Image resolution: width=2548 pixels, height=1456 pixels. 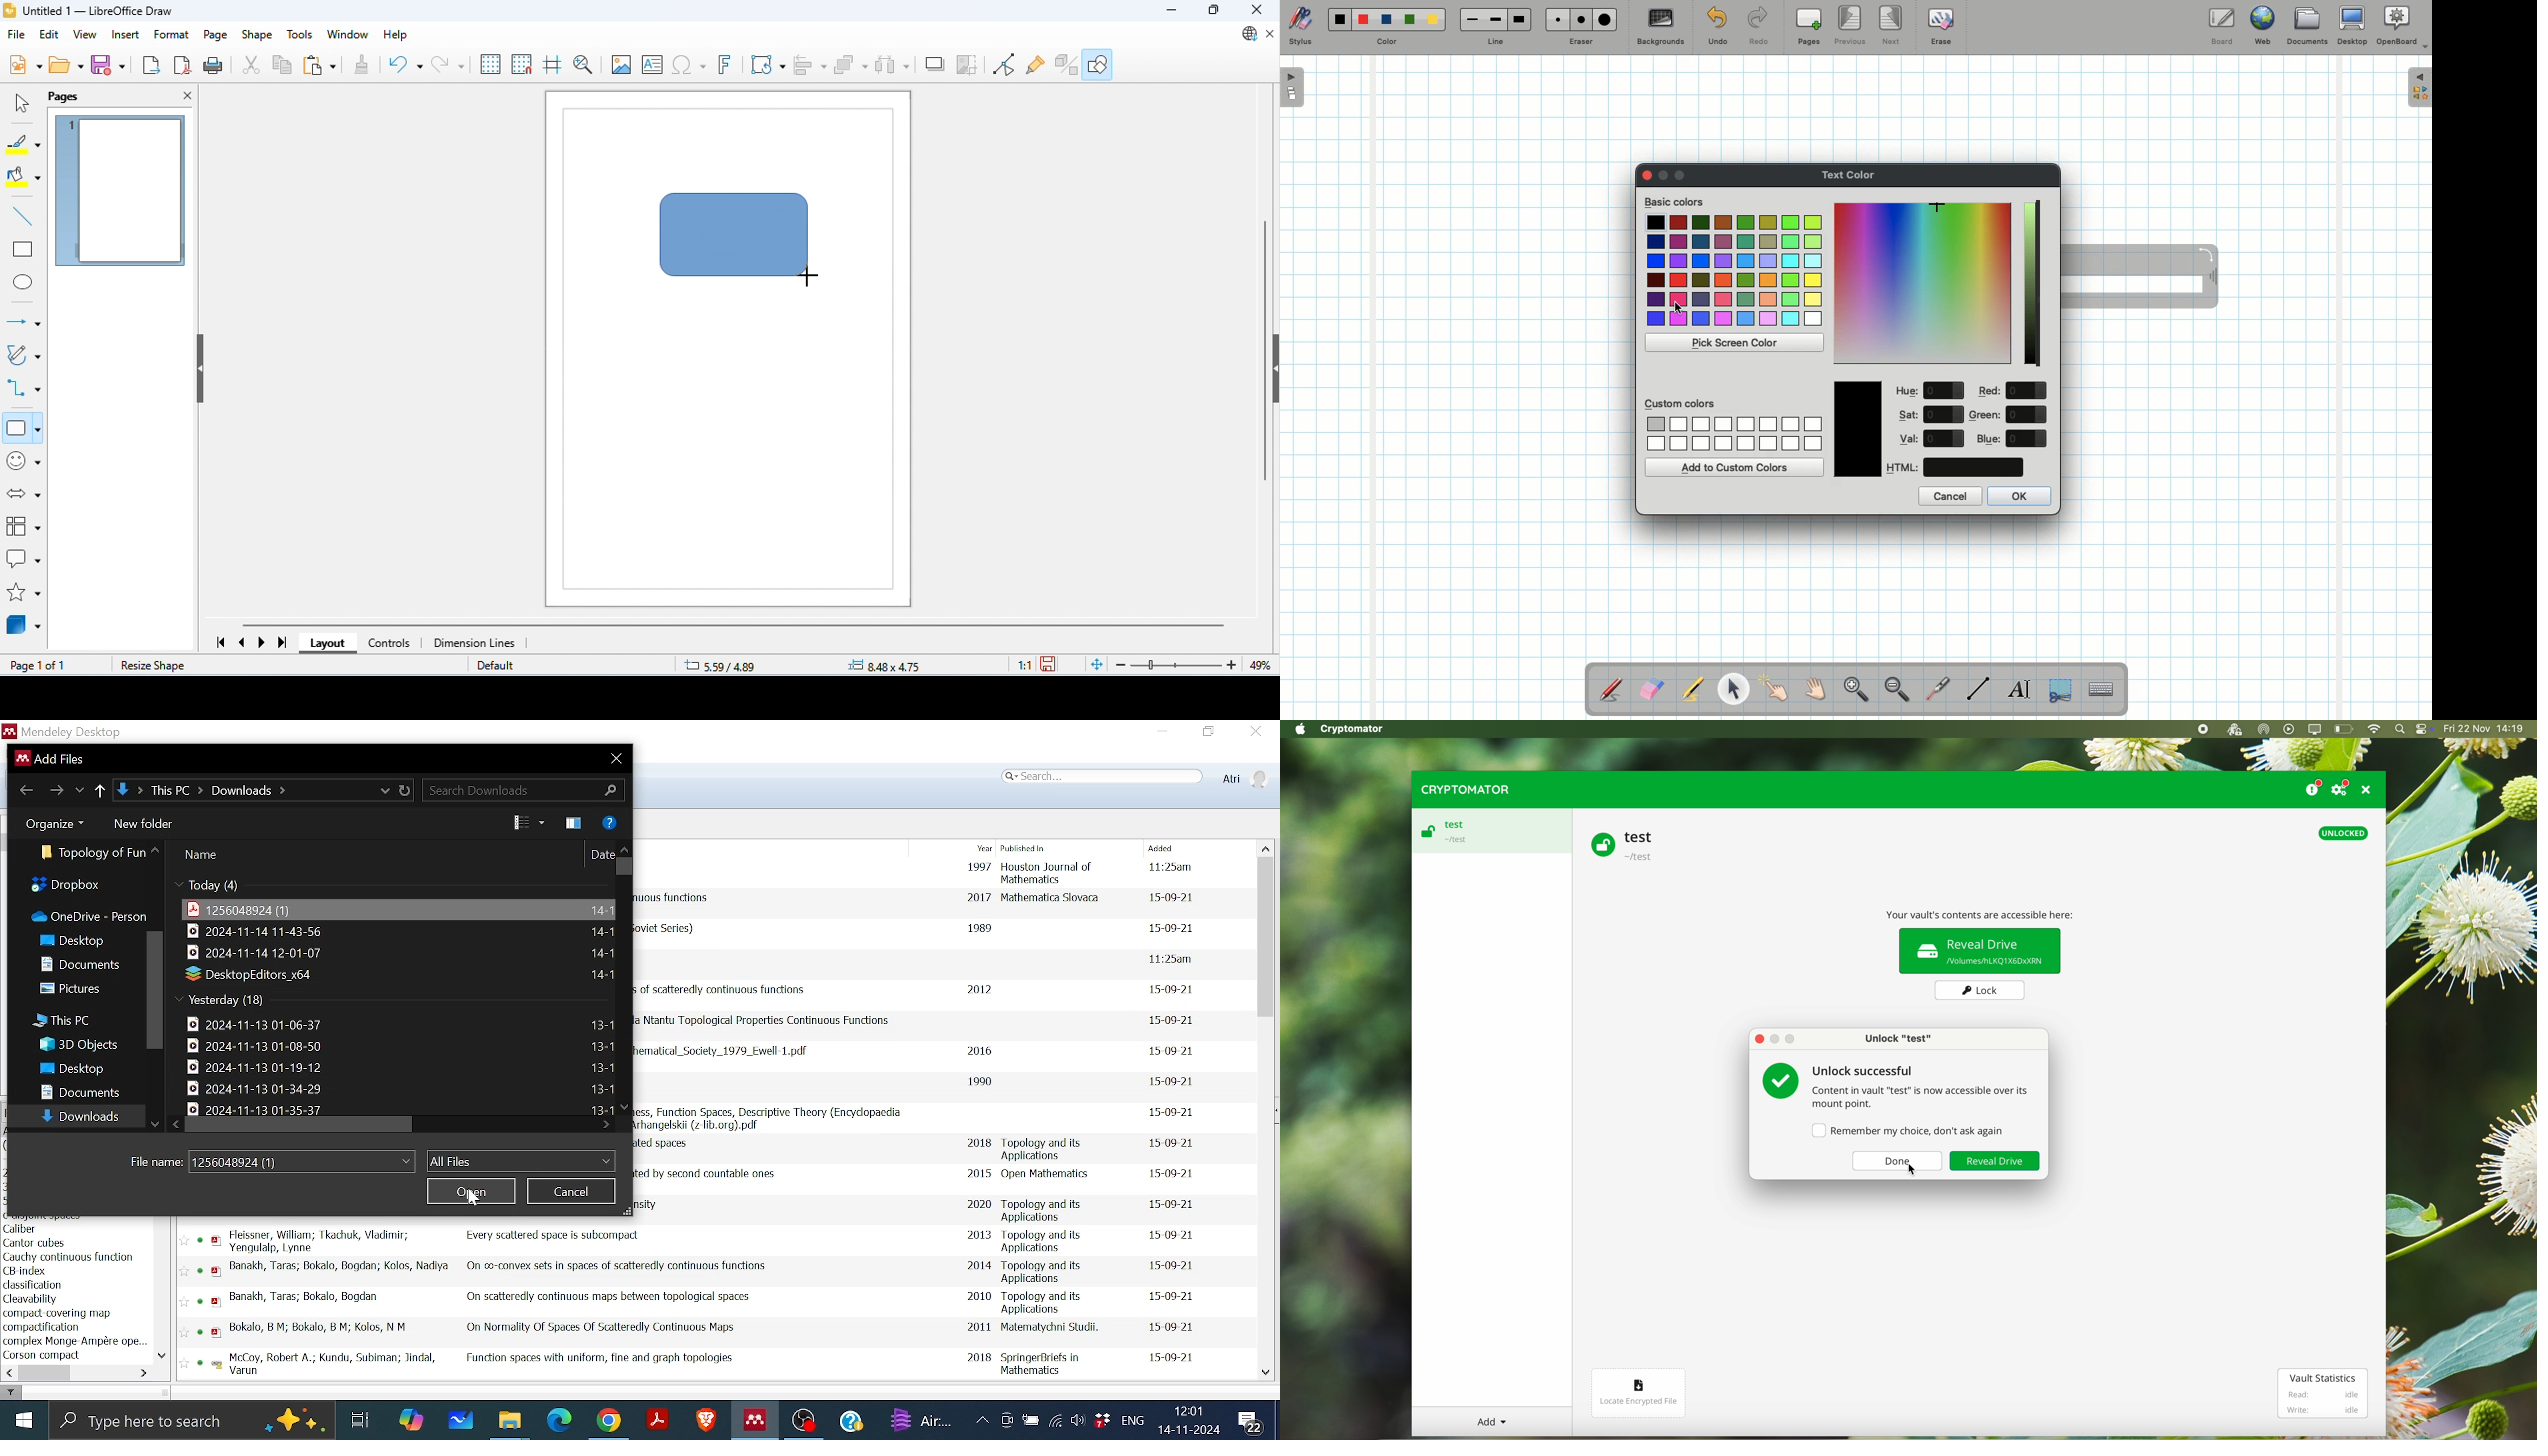 I want to click on Keyword, so click(x=70, y=1343).